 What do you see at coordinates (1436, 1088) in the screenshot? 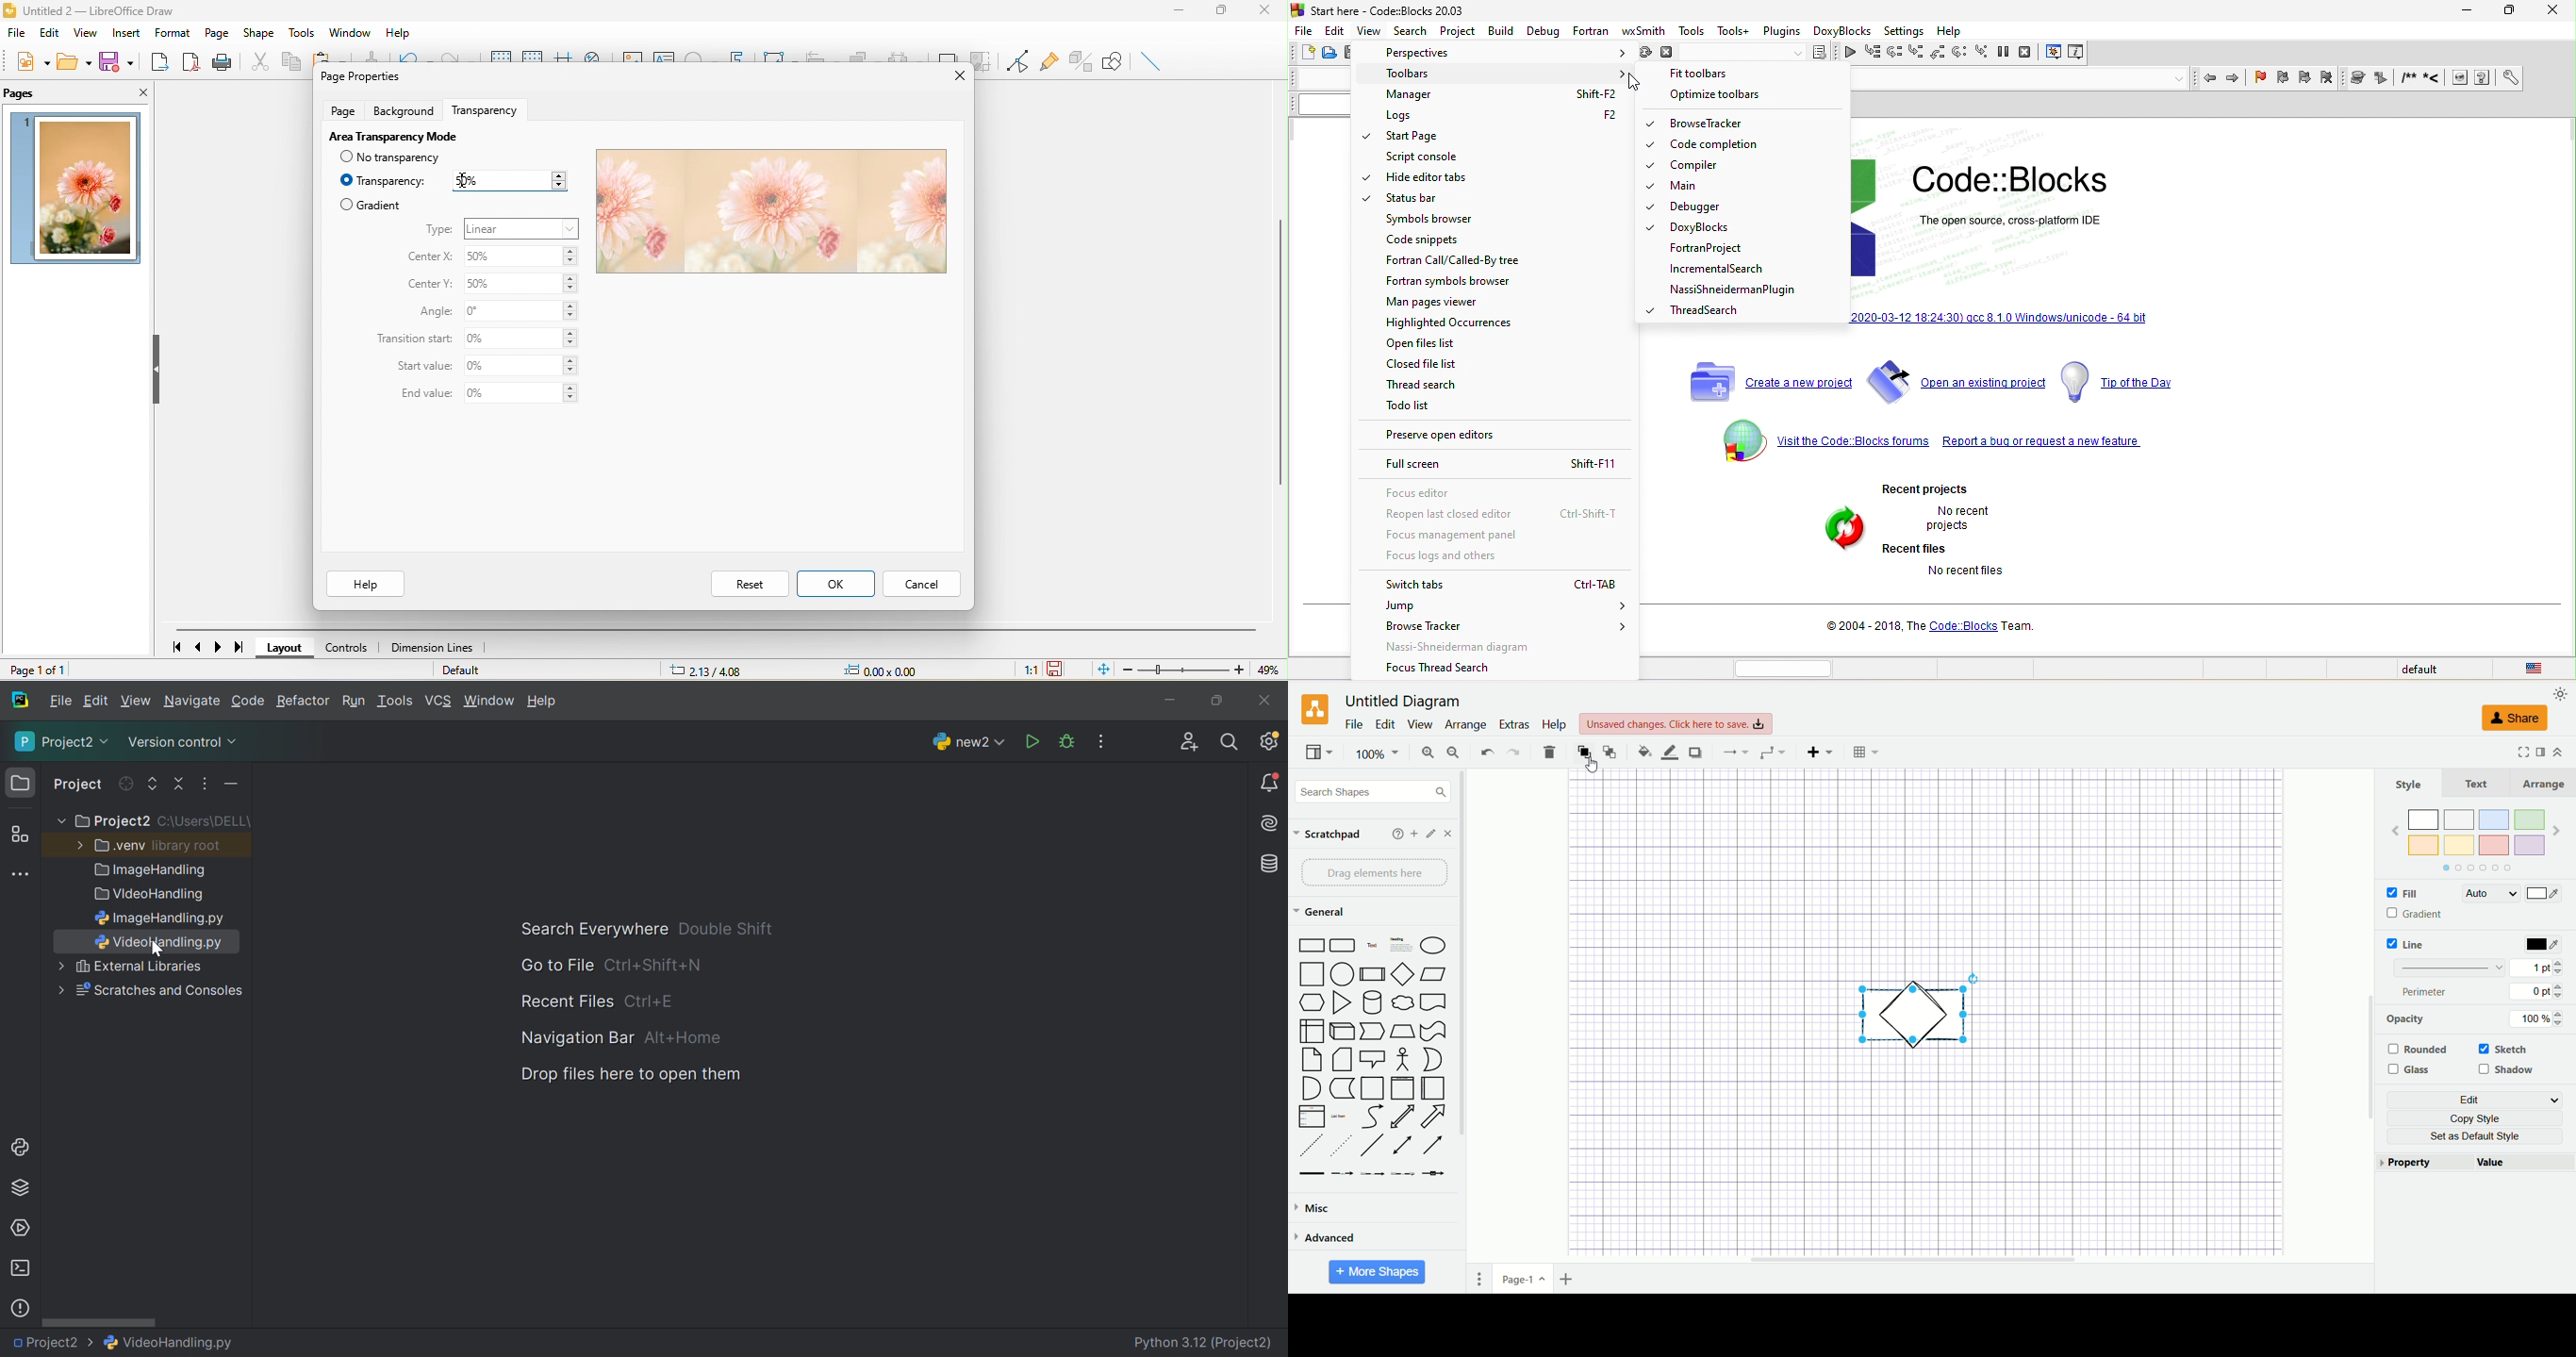
I see `Horizontal Container` at bounding box center [1436, 1088].